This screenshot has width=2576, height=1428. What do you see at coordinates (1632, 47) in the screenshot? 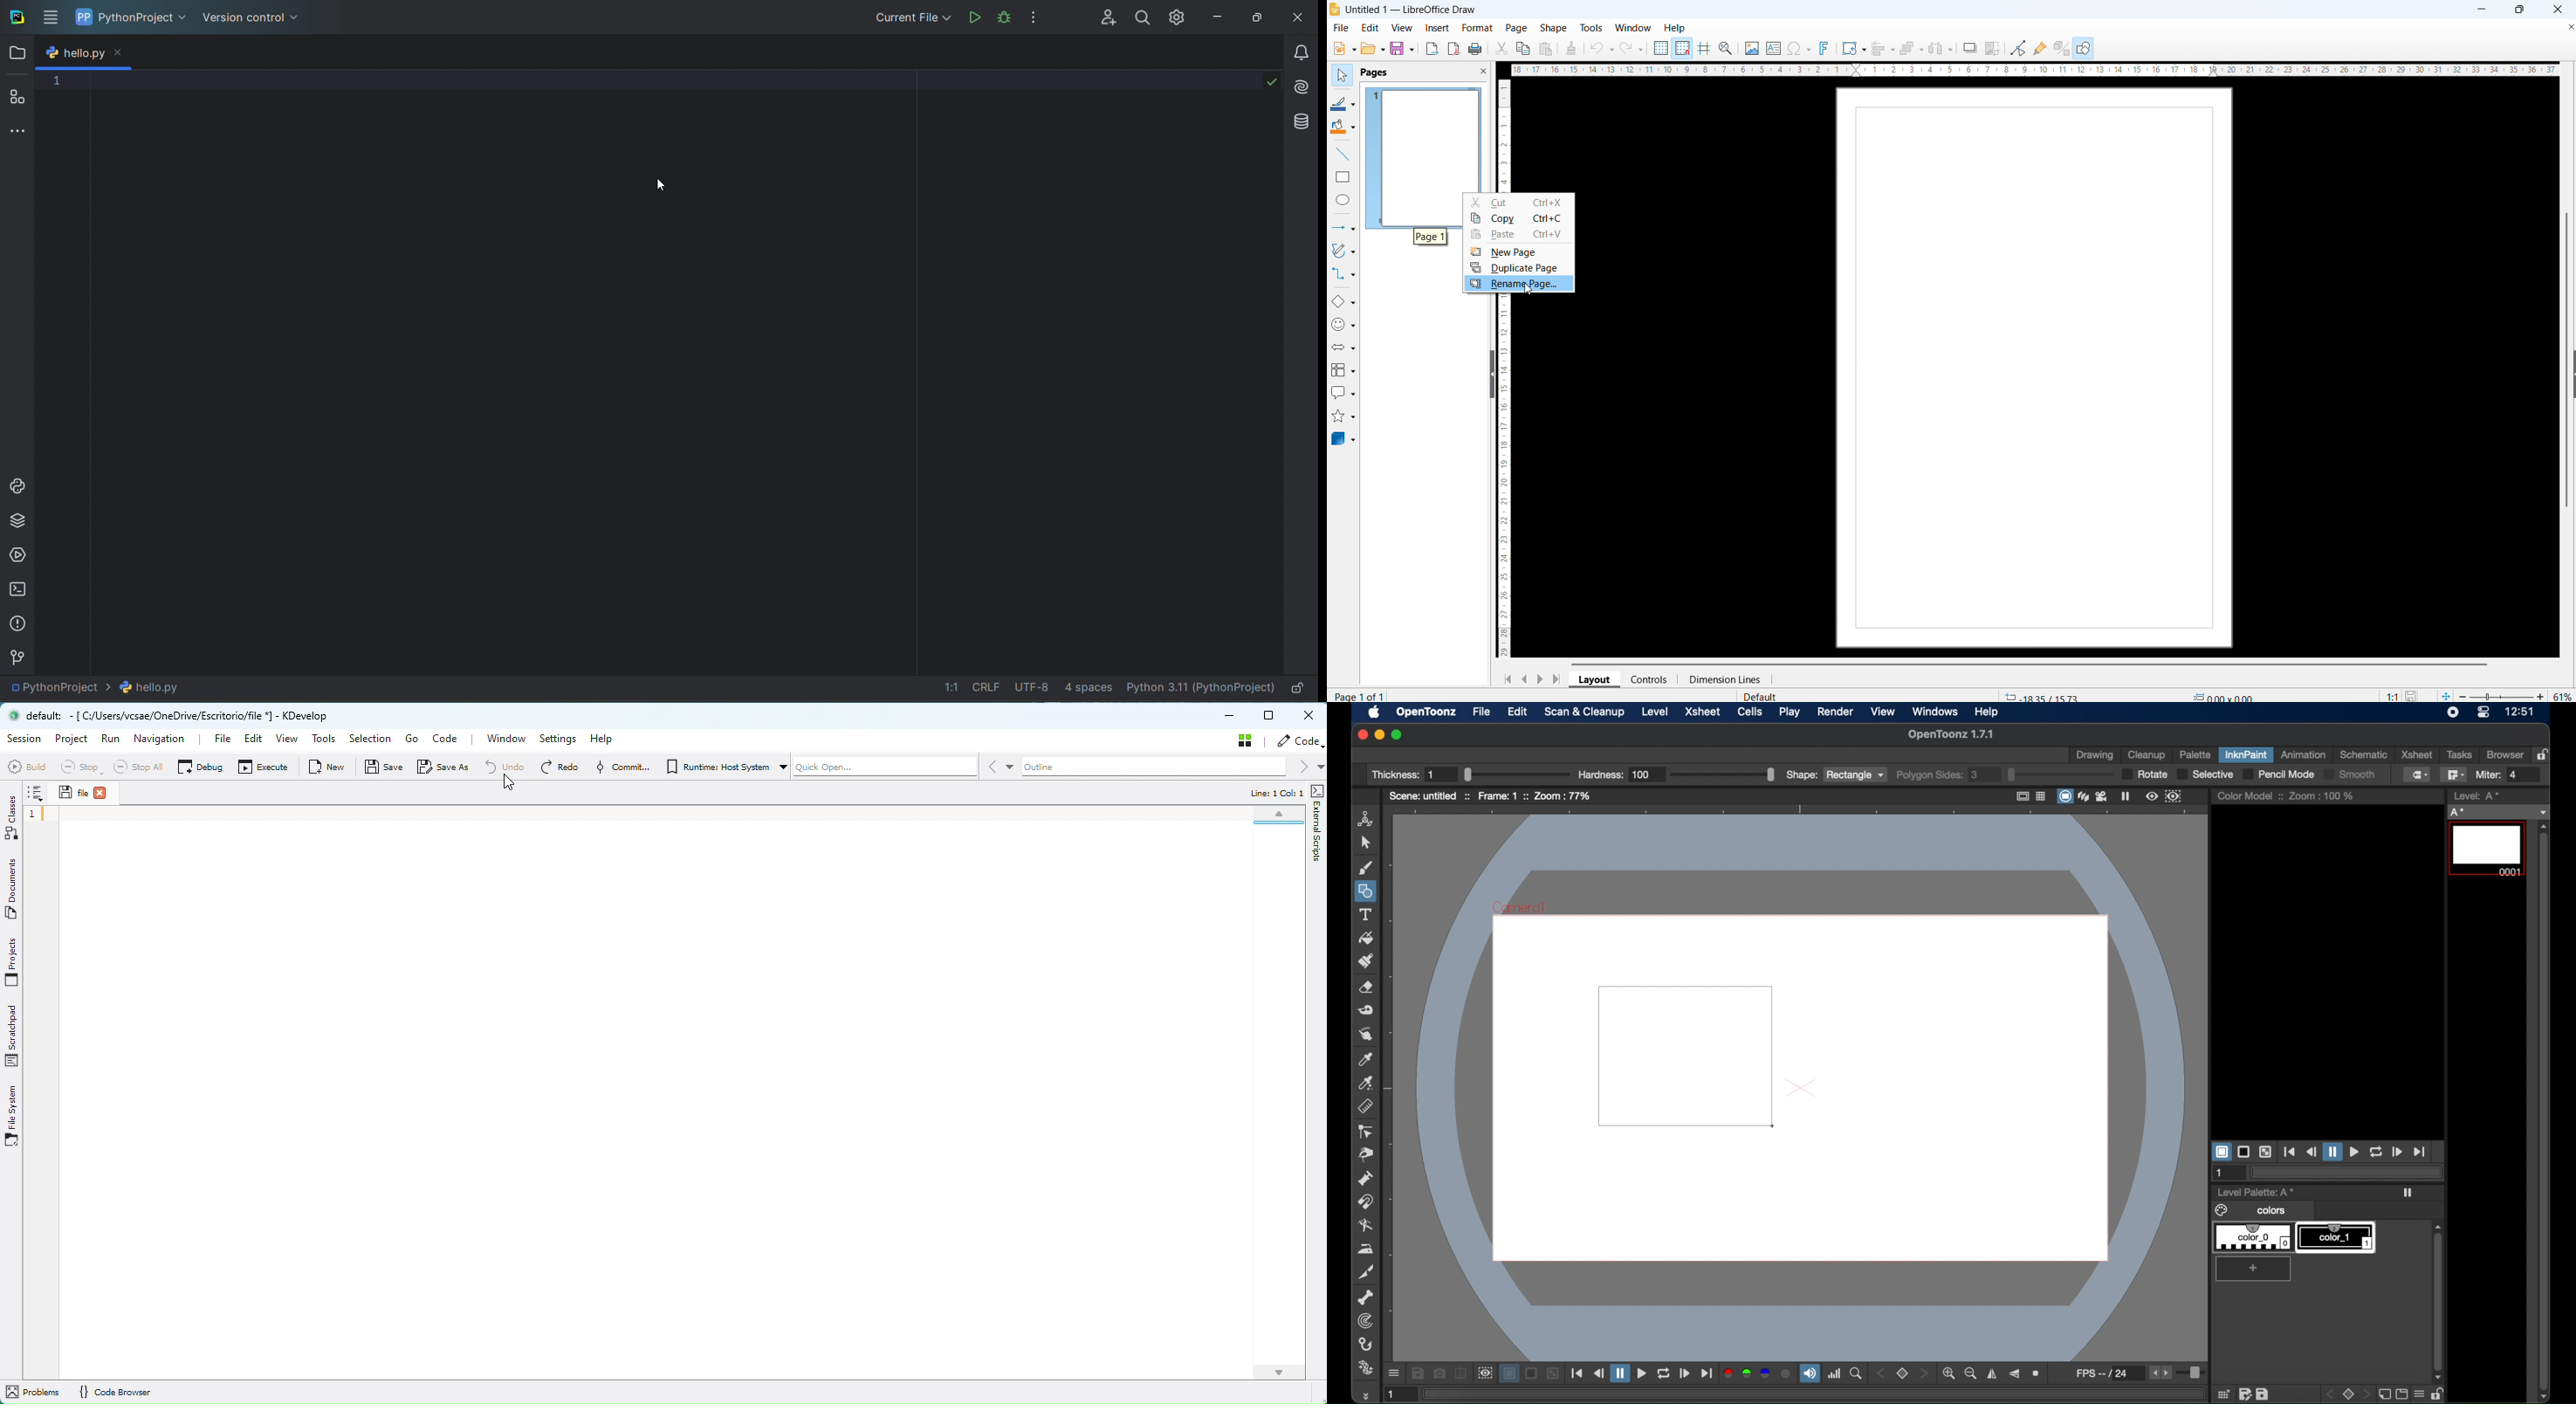
I see `redo ` at bounding box center [1632, 47].